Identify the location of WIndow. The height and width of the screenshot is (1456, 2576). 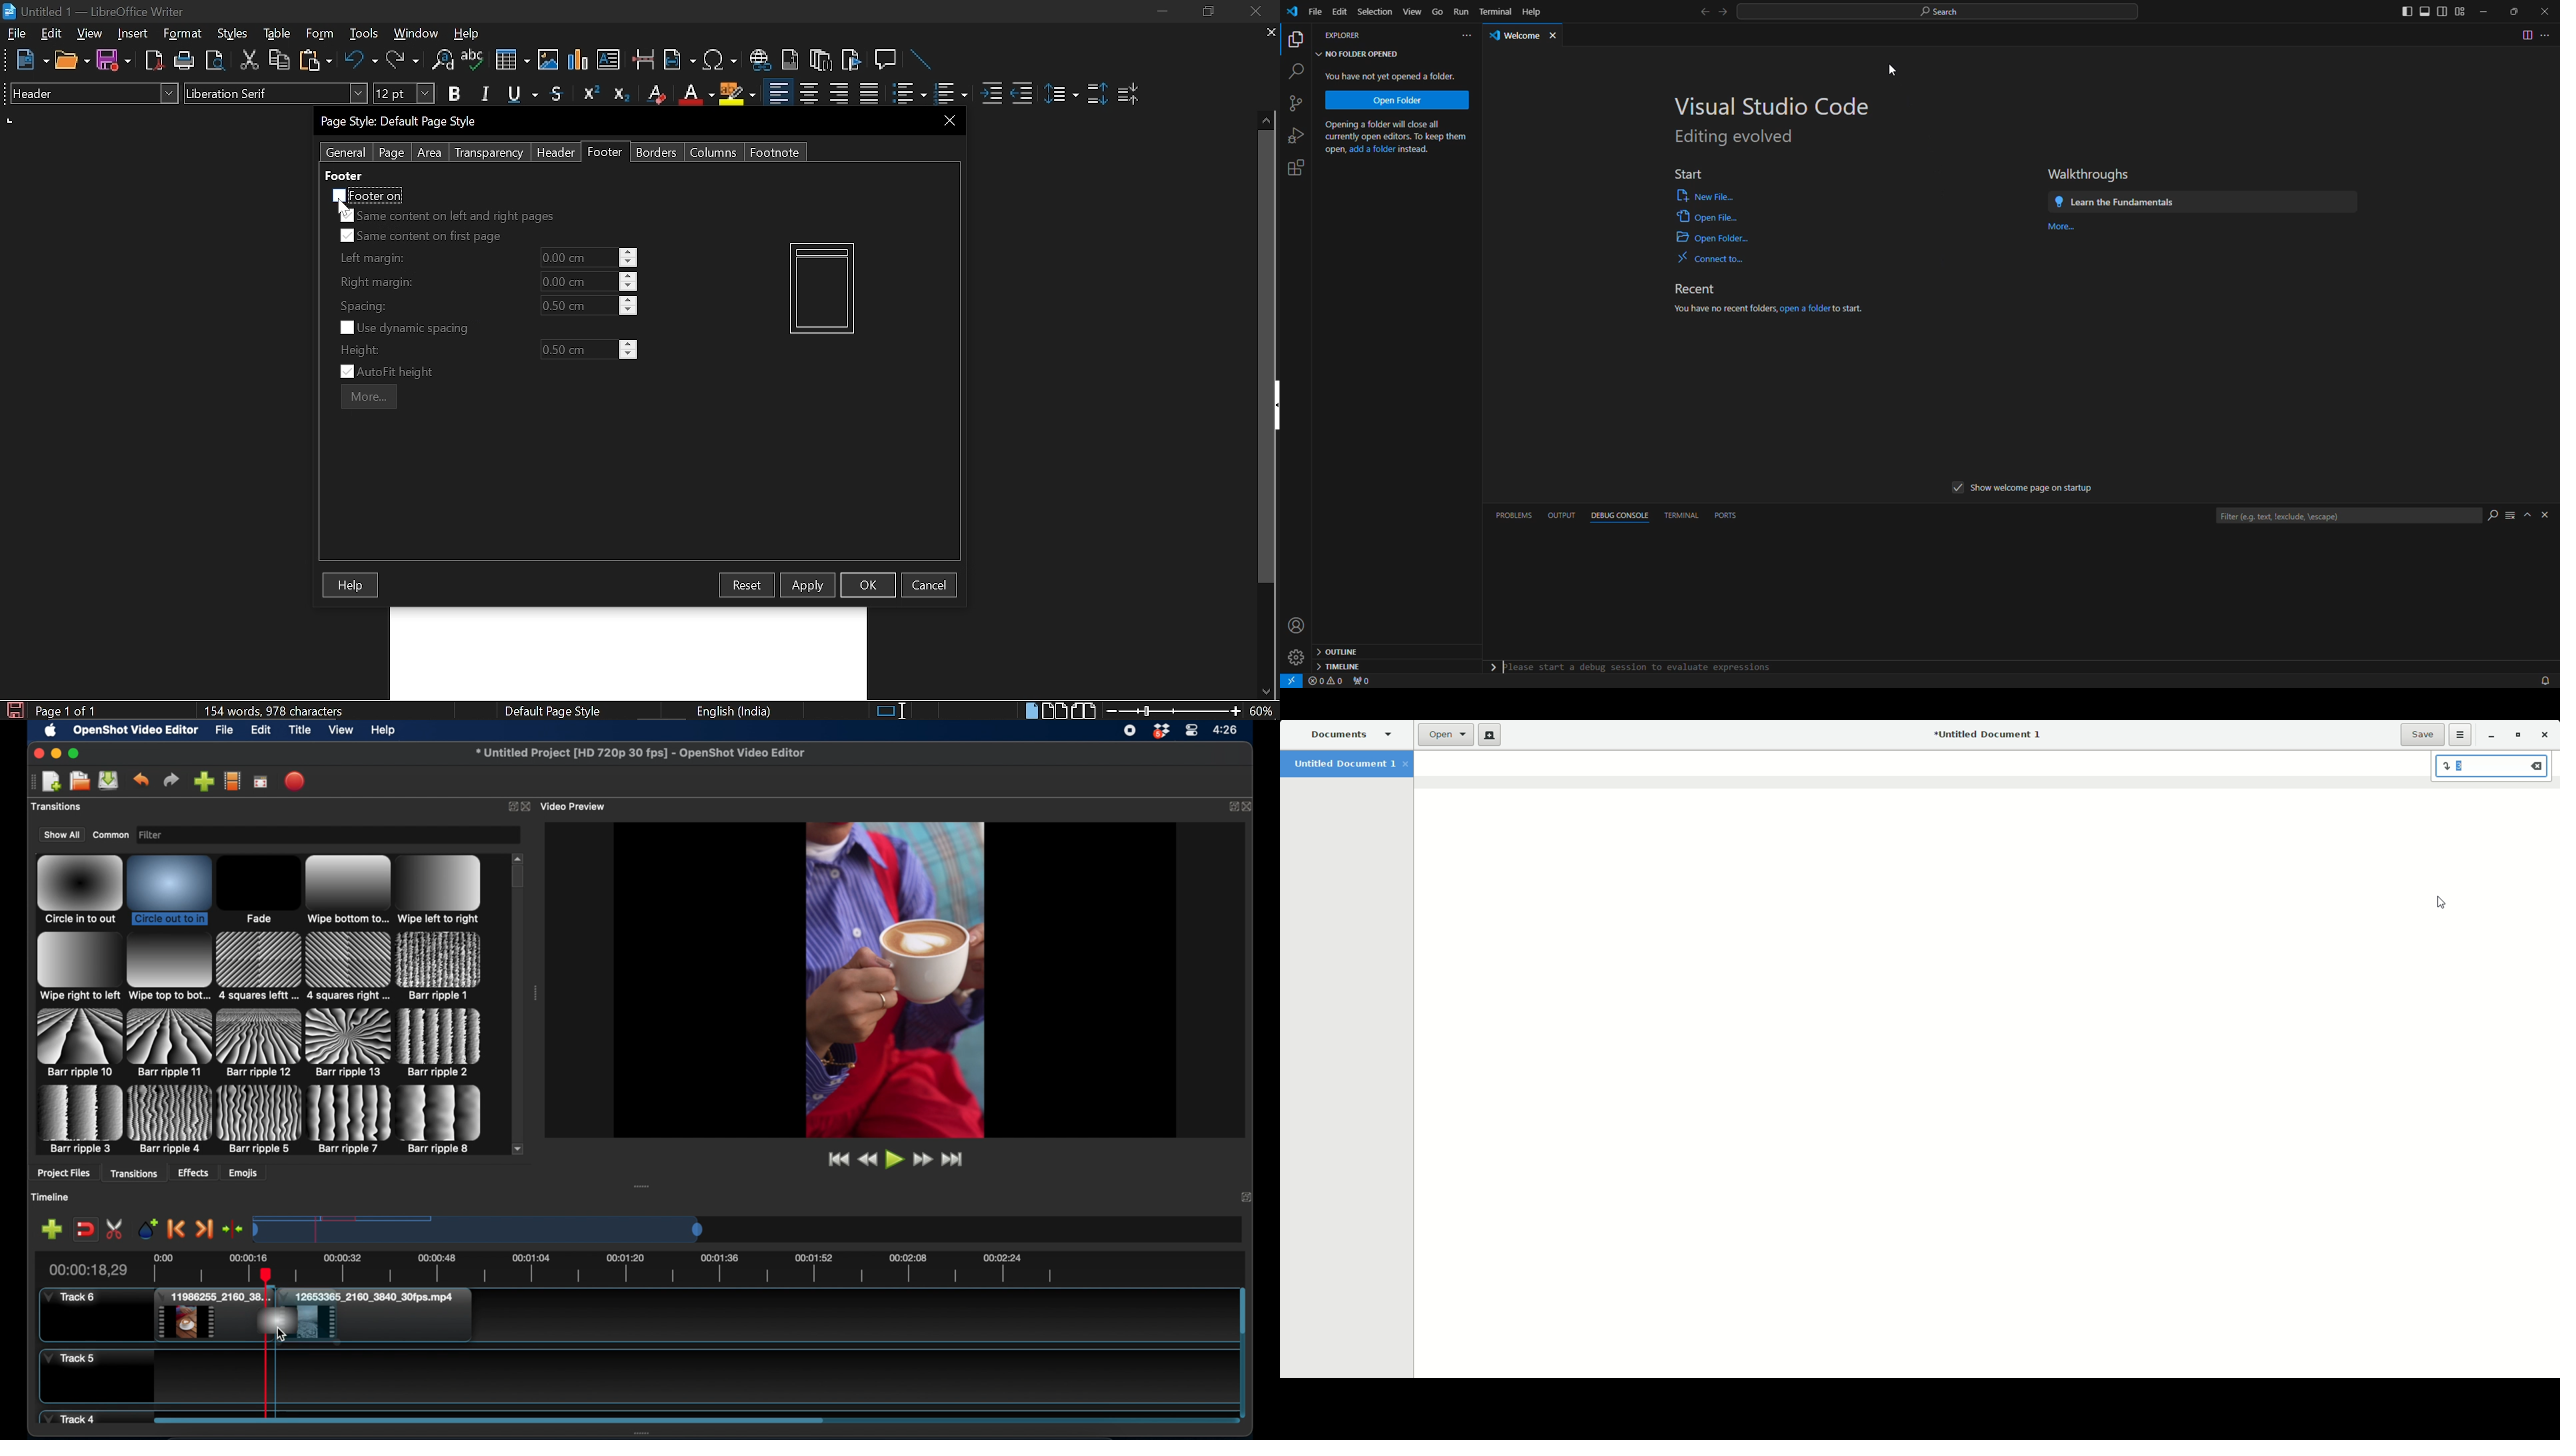
(417, 33).